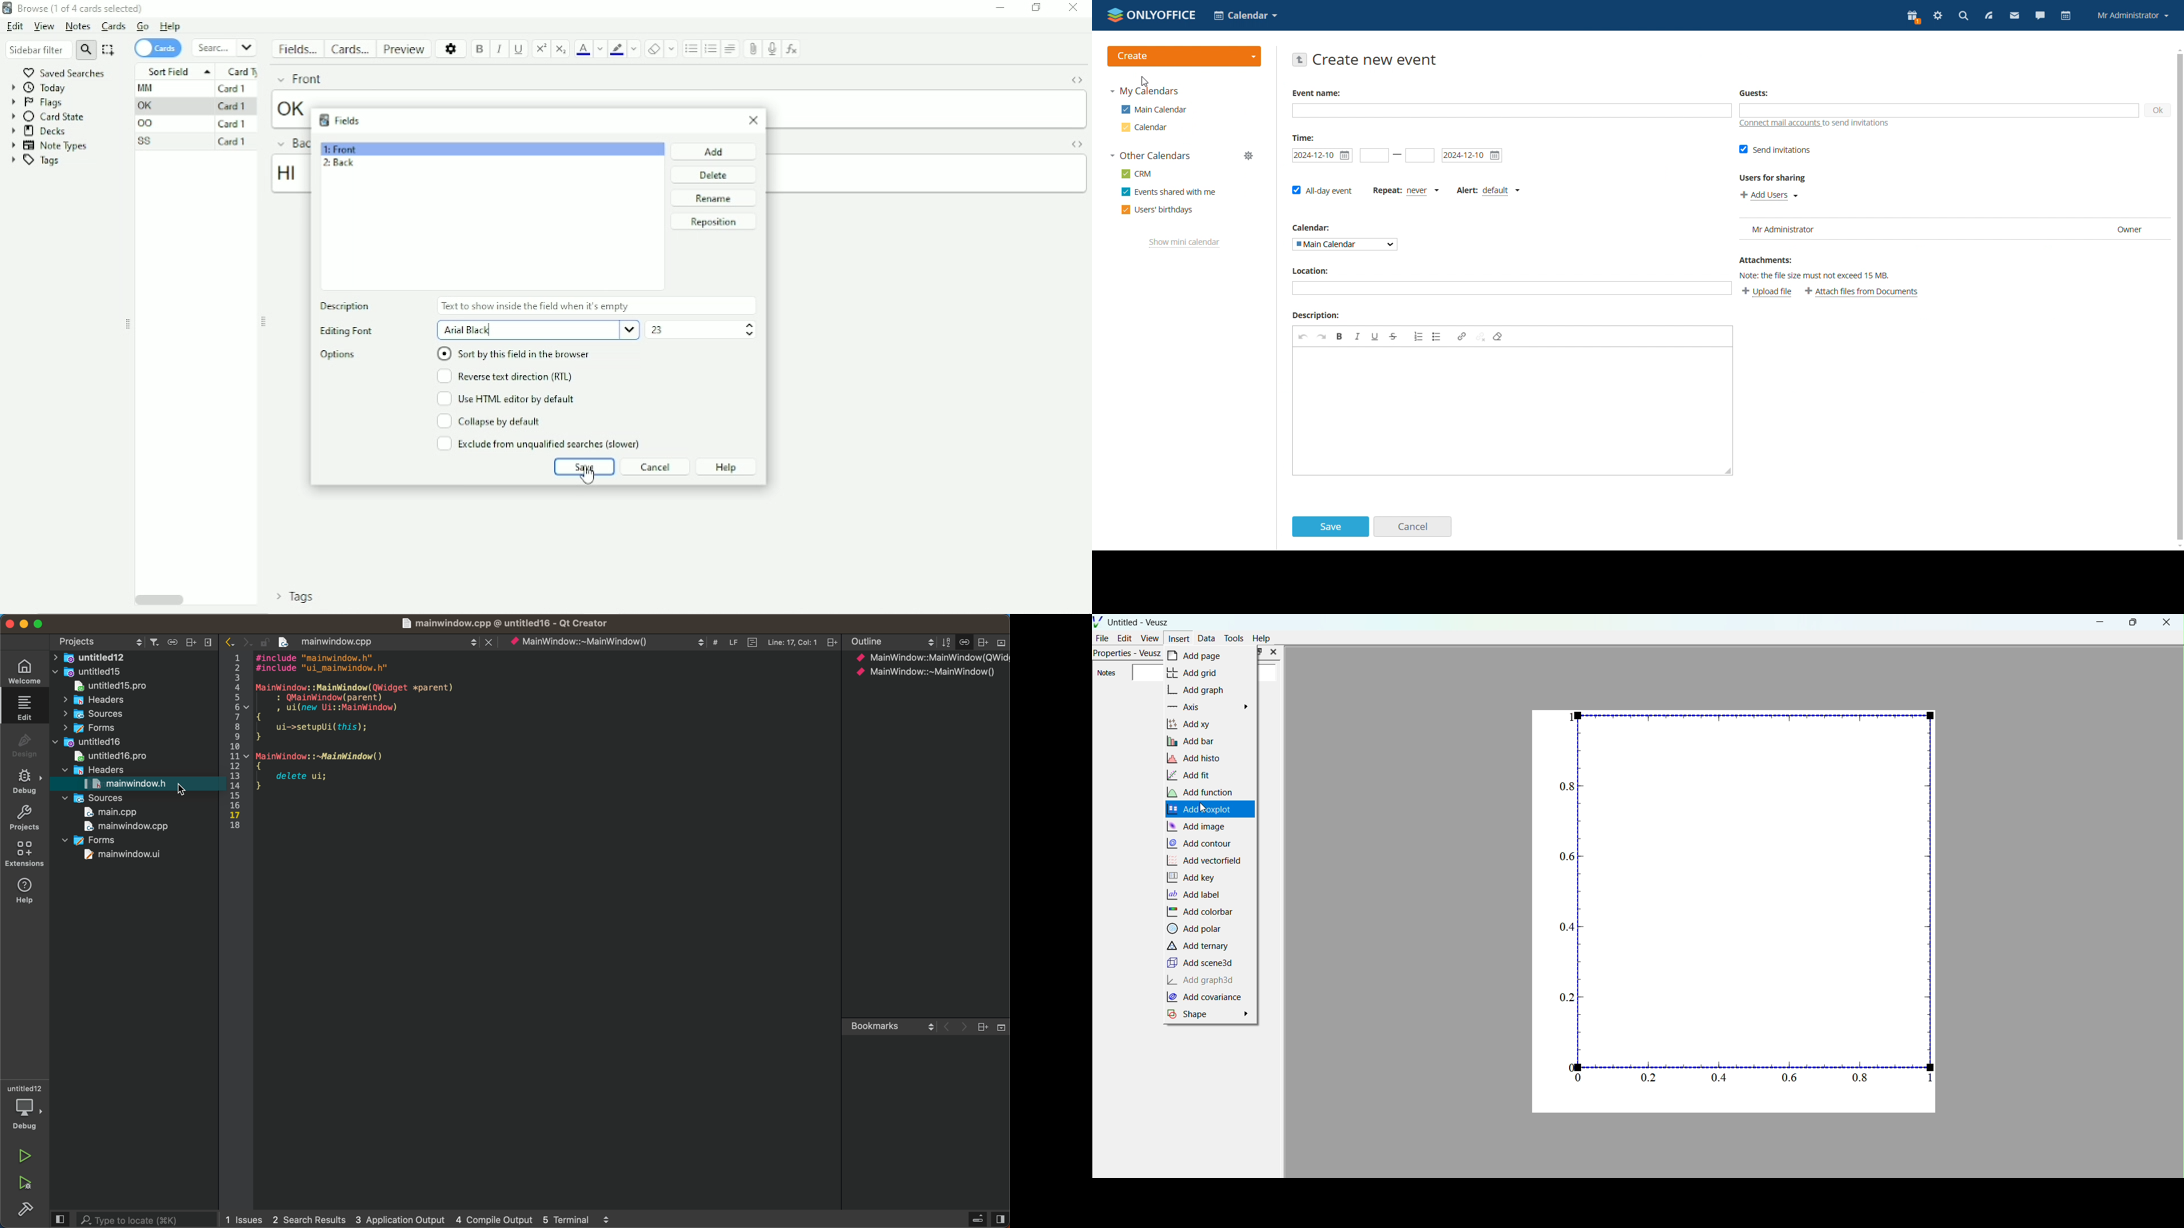  I want to click on Cards, so click(112, 26).